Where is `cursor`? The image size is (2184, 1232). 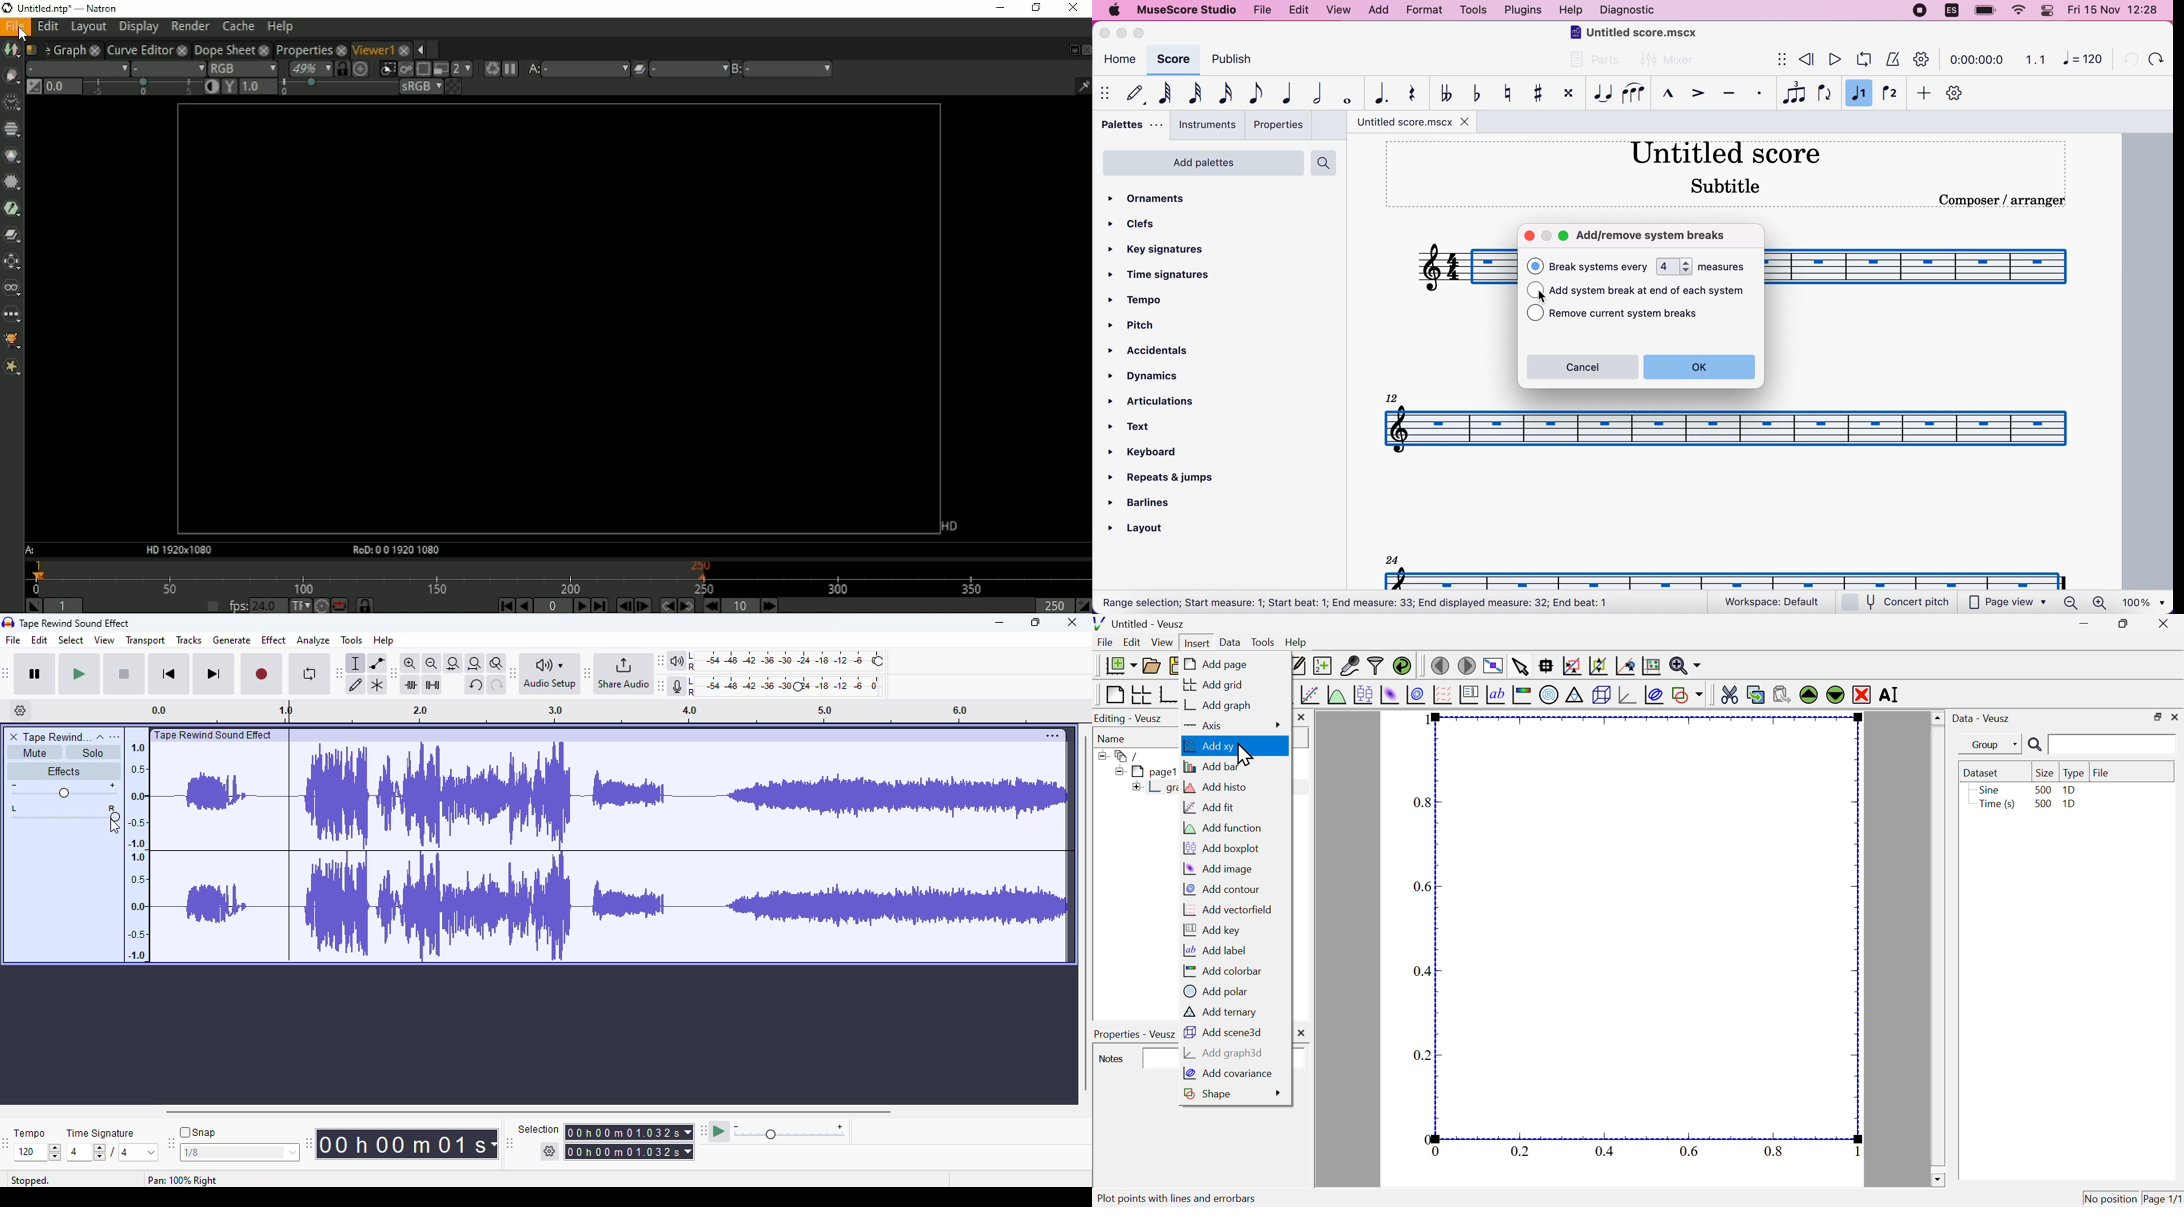
cursor is located at coordinates (1540, 298).